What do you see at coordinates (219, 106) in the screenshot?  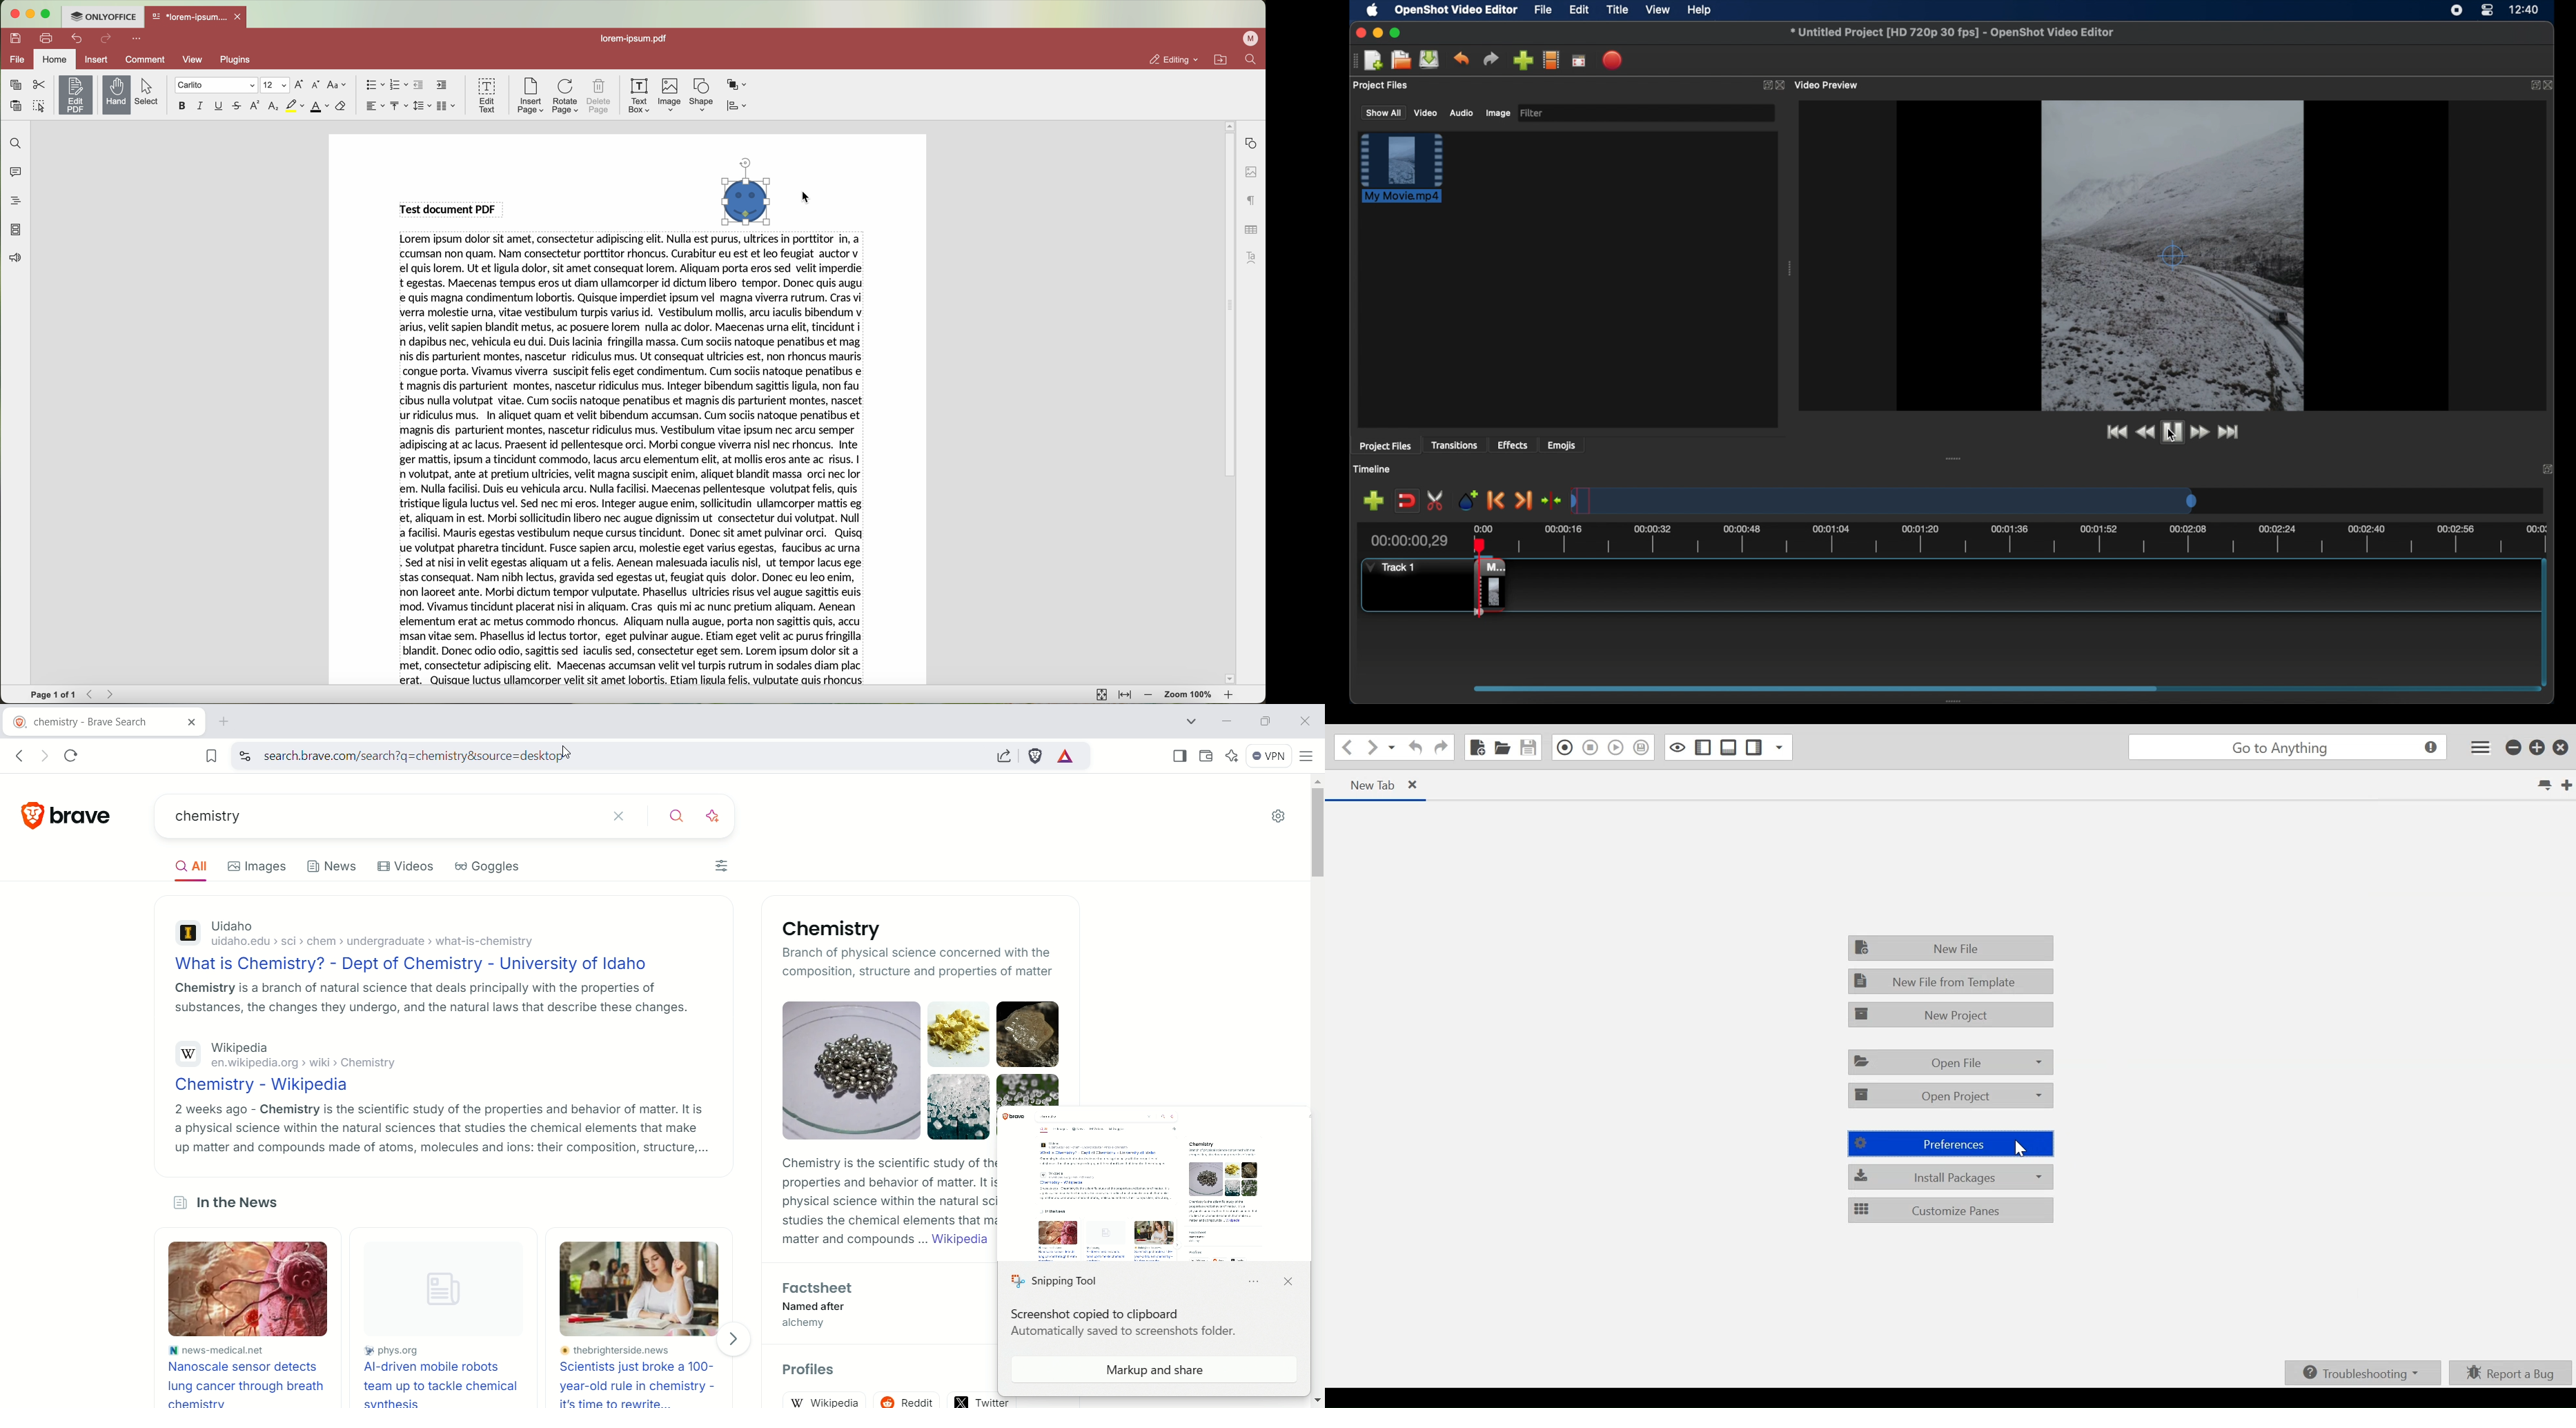 I see `underline` at bounding box center [219, 106].